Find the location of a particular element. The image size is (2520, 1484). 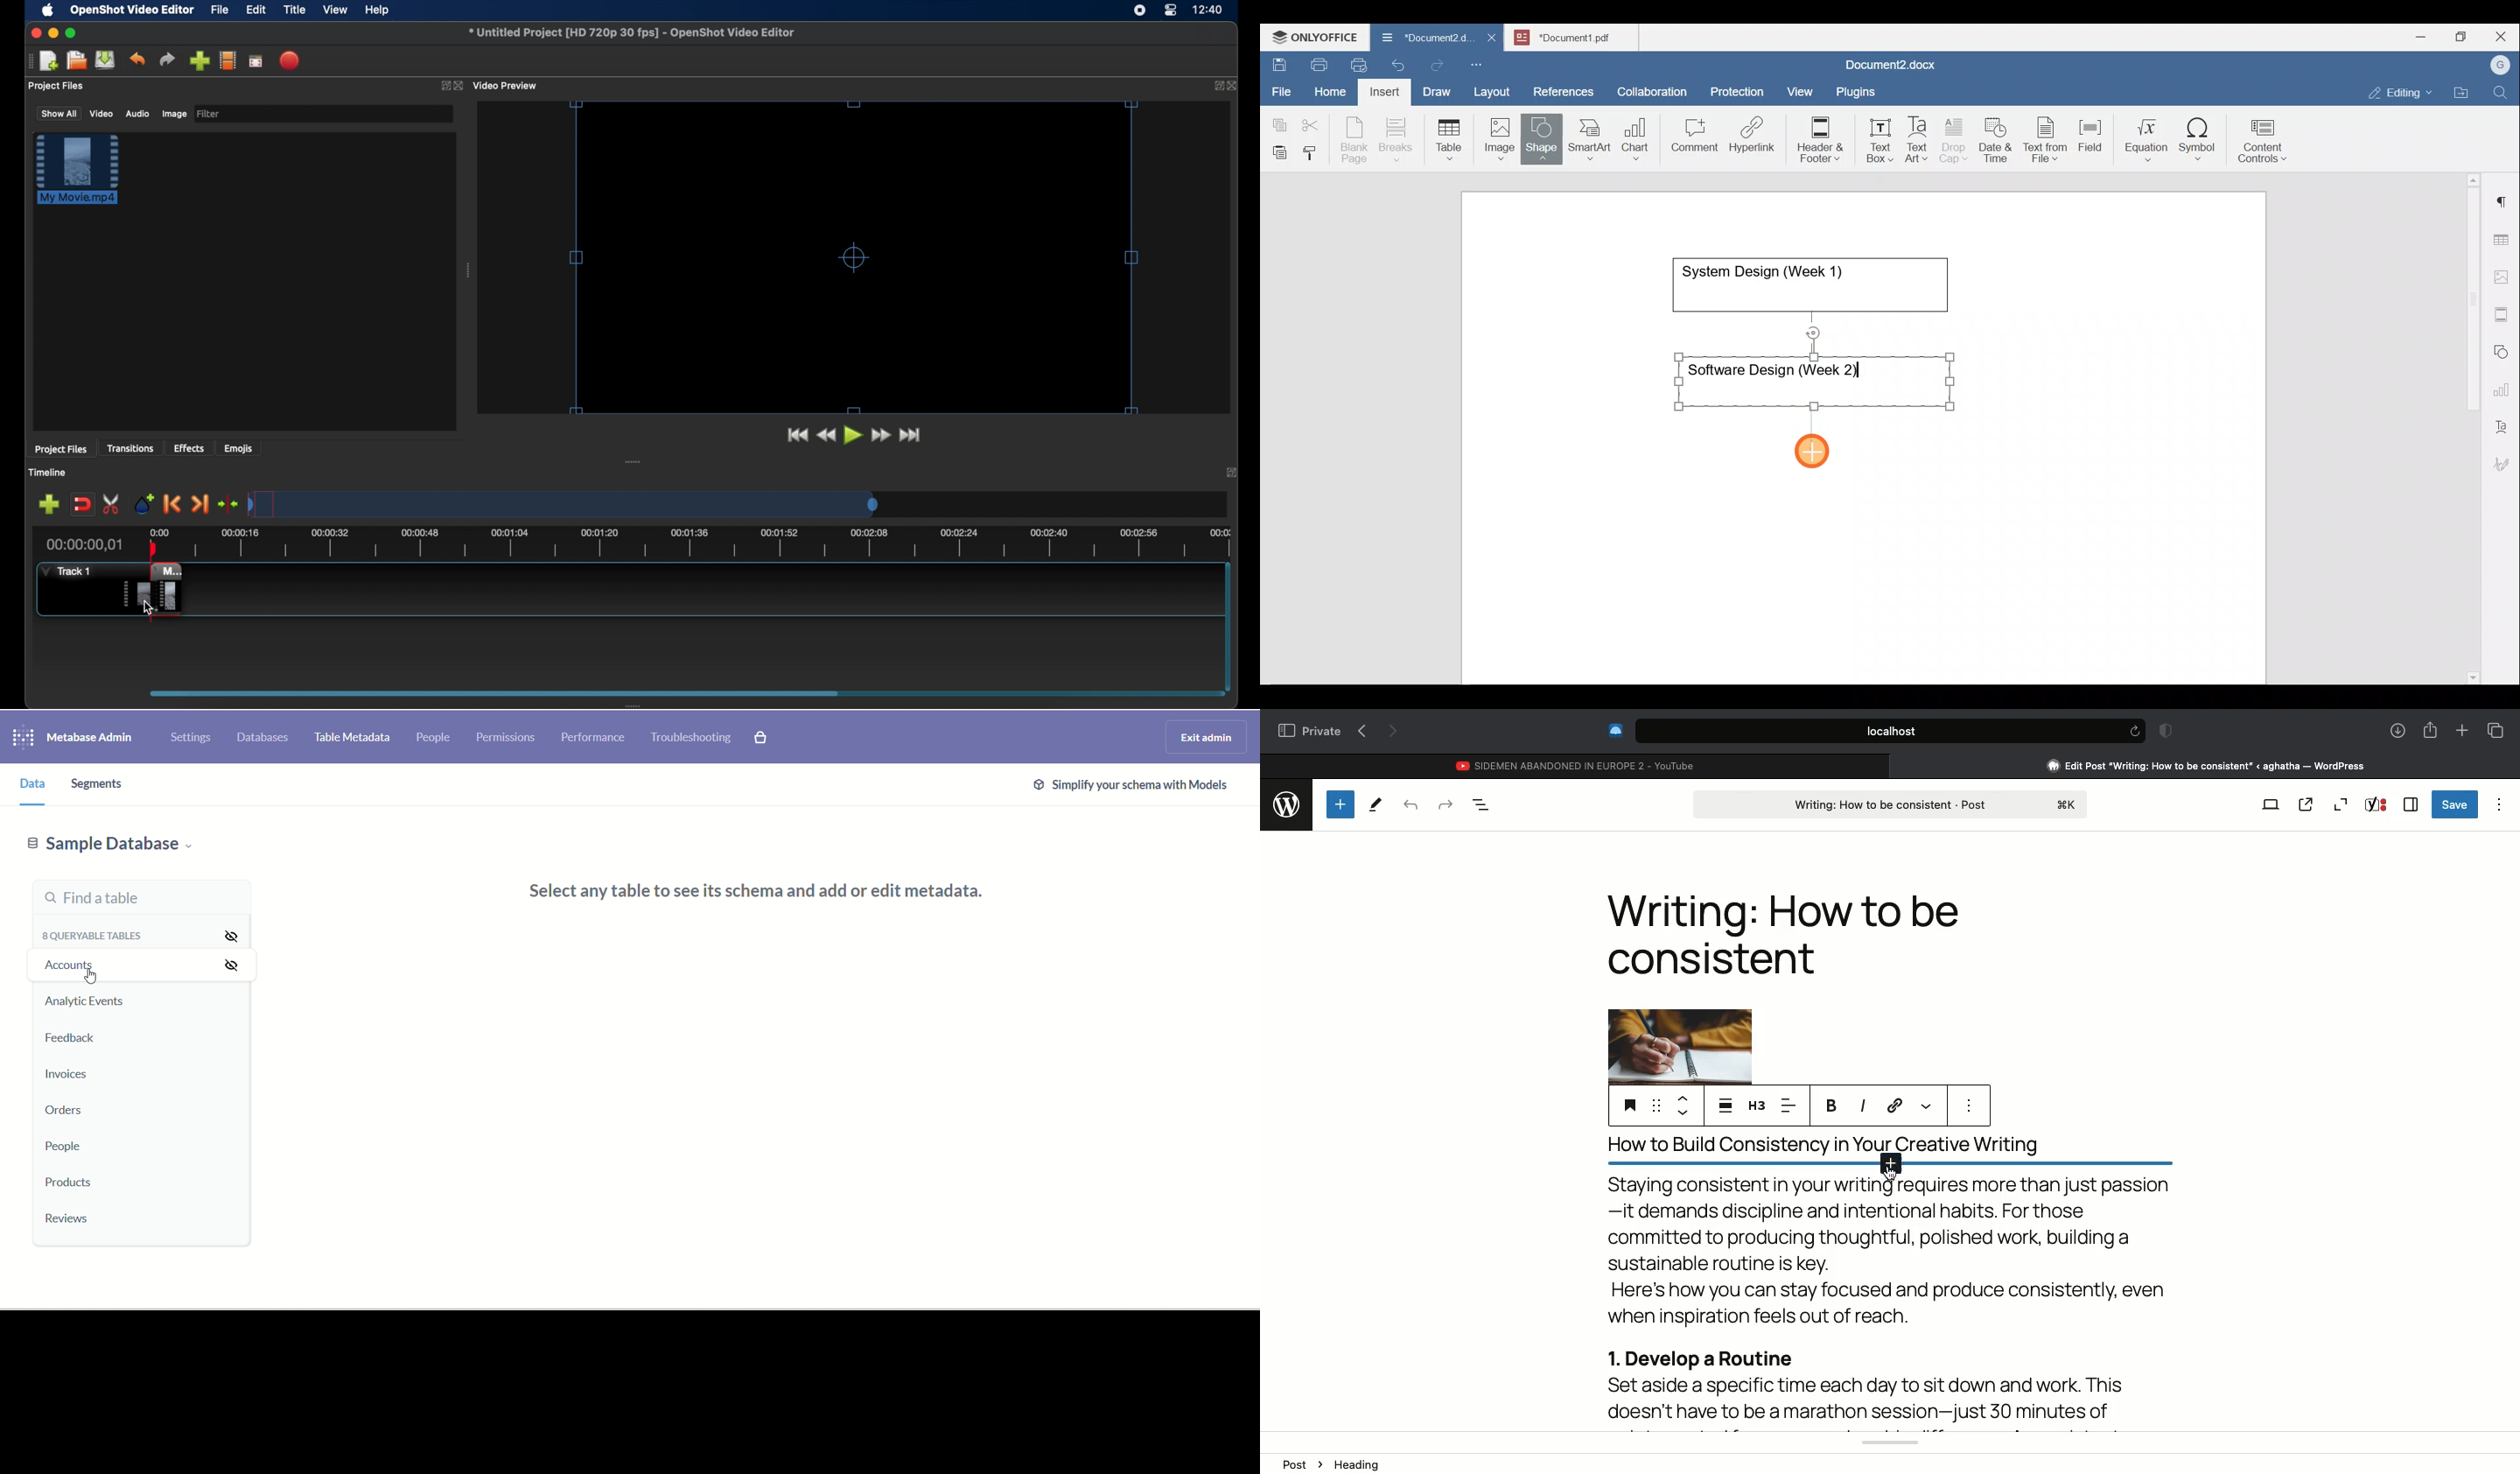

invoices is located at coordinates (66, 1077).